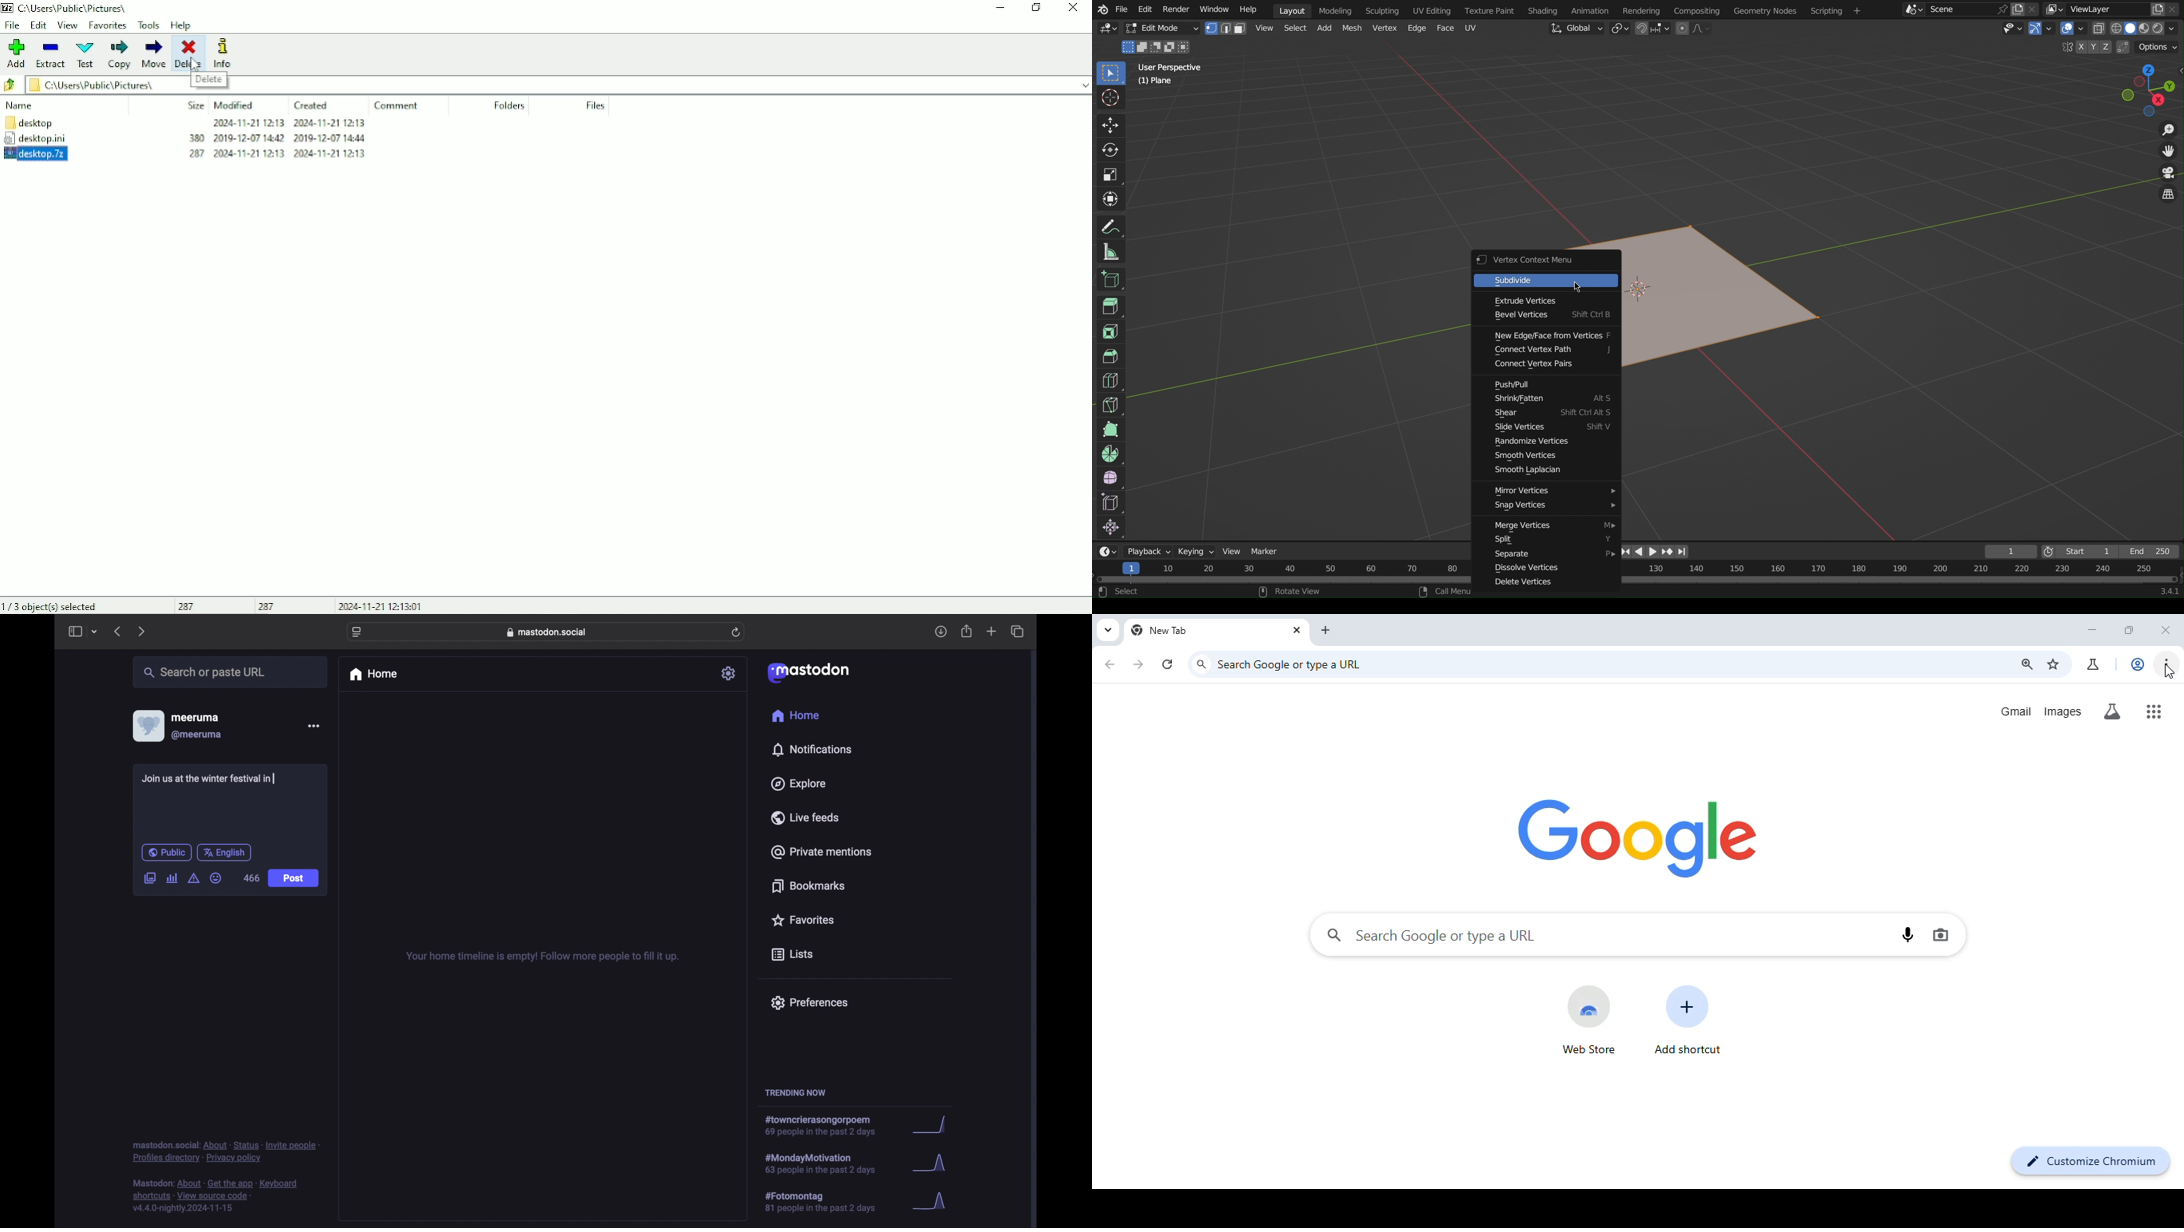  Describe the element at coordinates (226, 1151) in the screenshot. I see `footnote` at that location.